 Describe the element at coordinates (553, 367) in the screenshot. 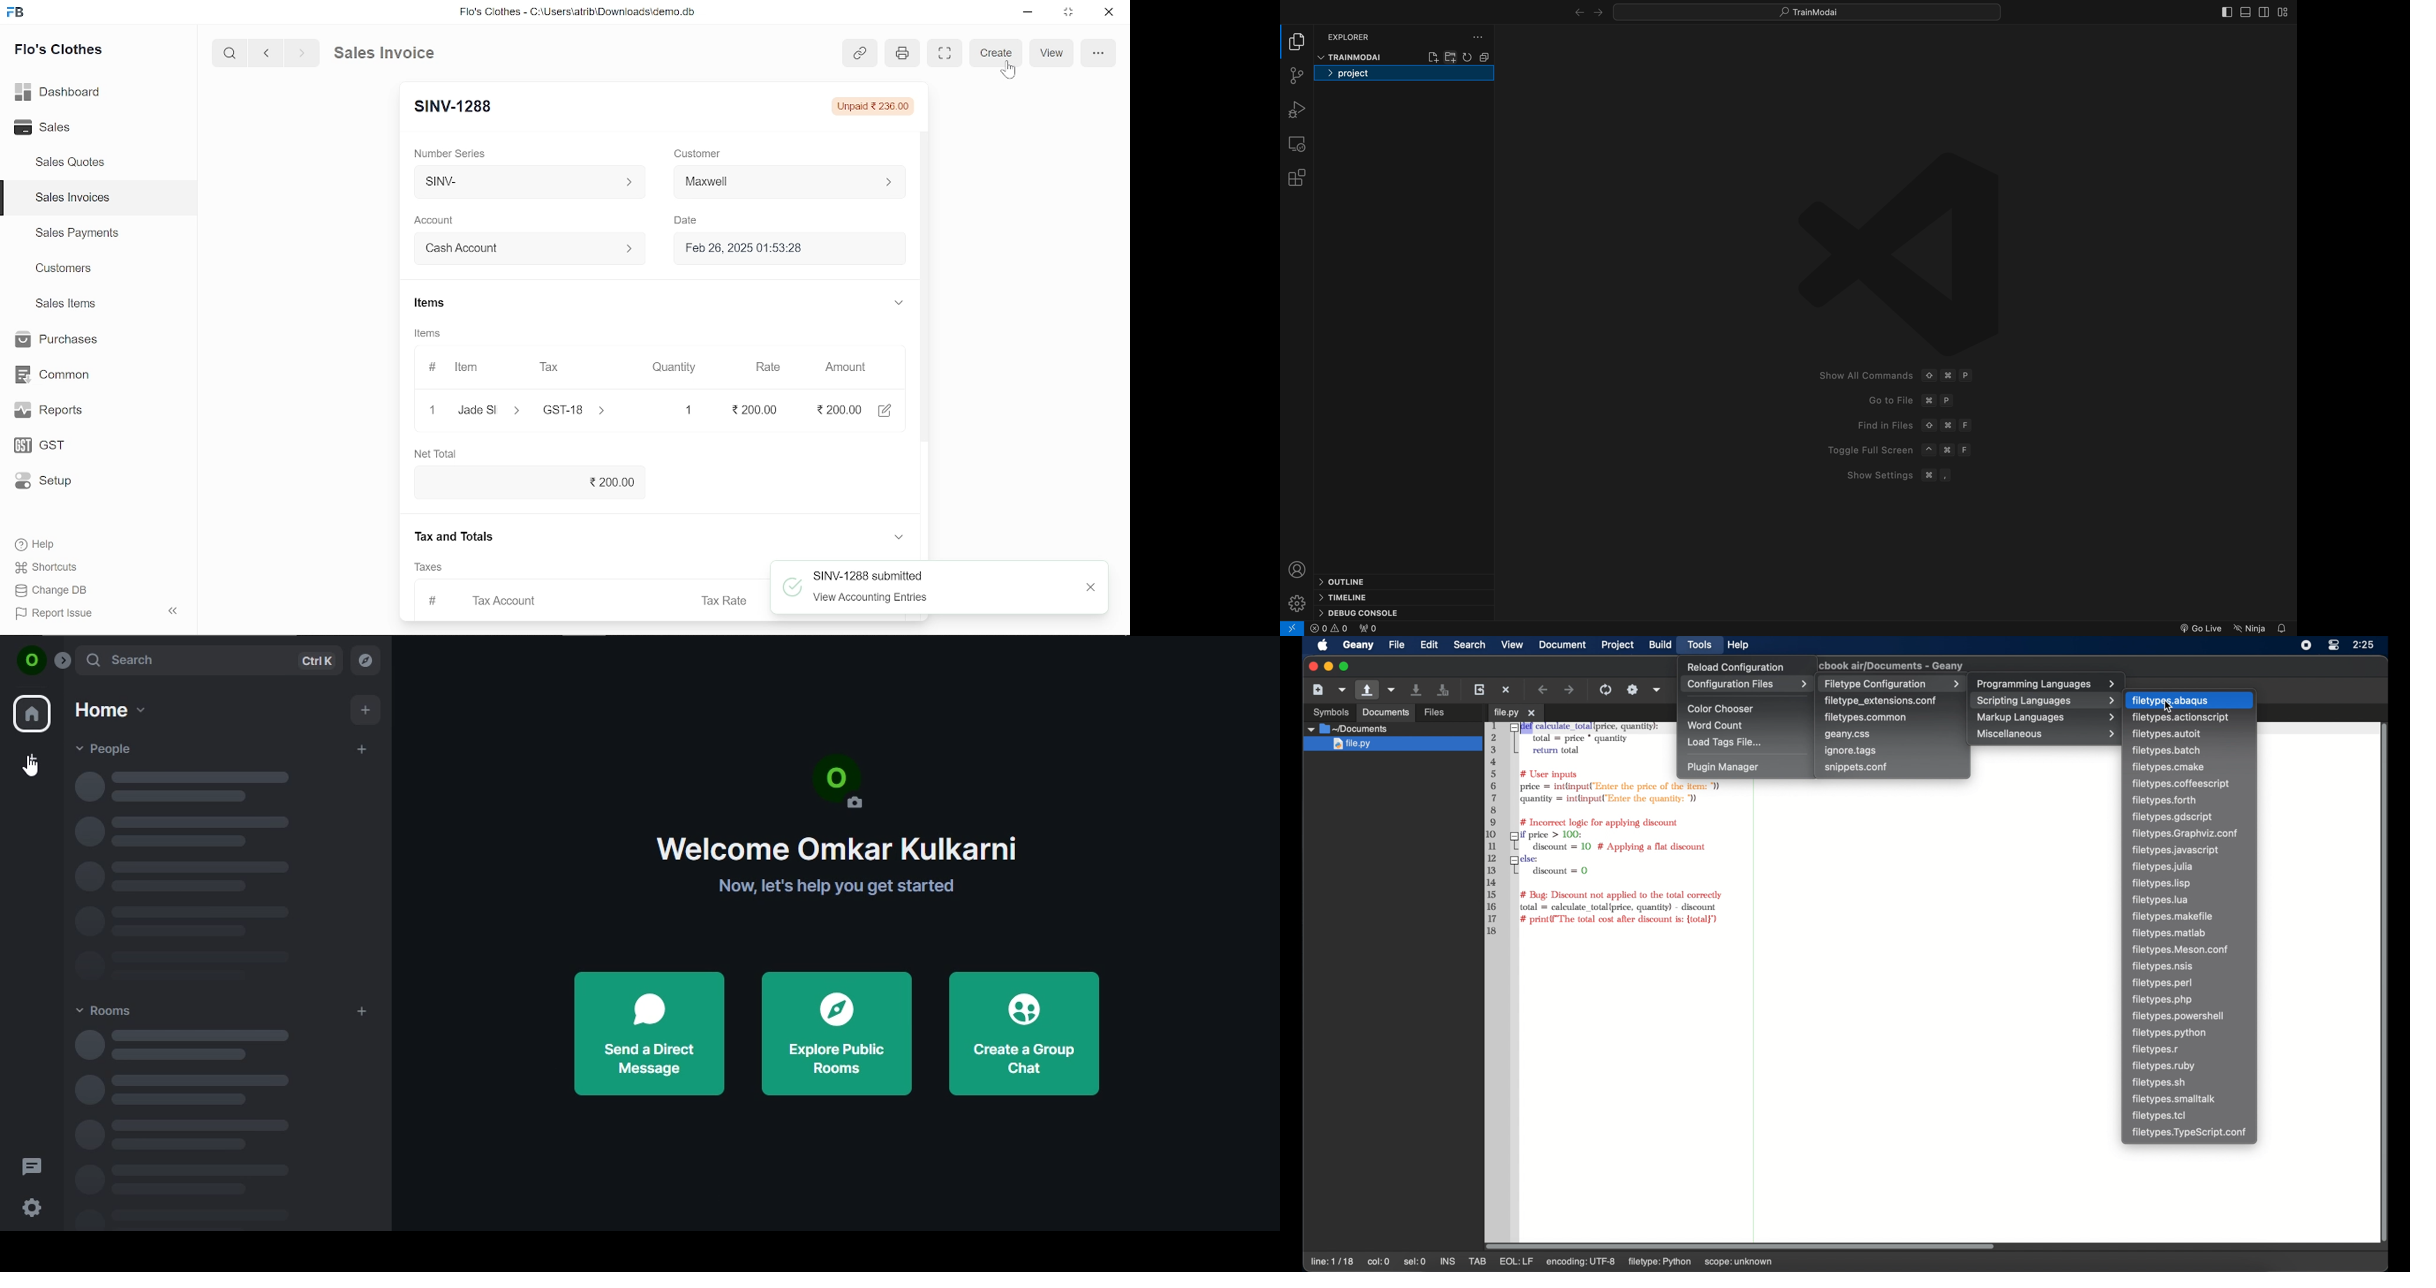

I see `Tax` at that location.